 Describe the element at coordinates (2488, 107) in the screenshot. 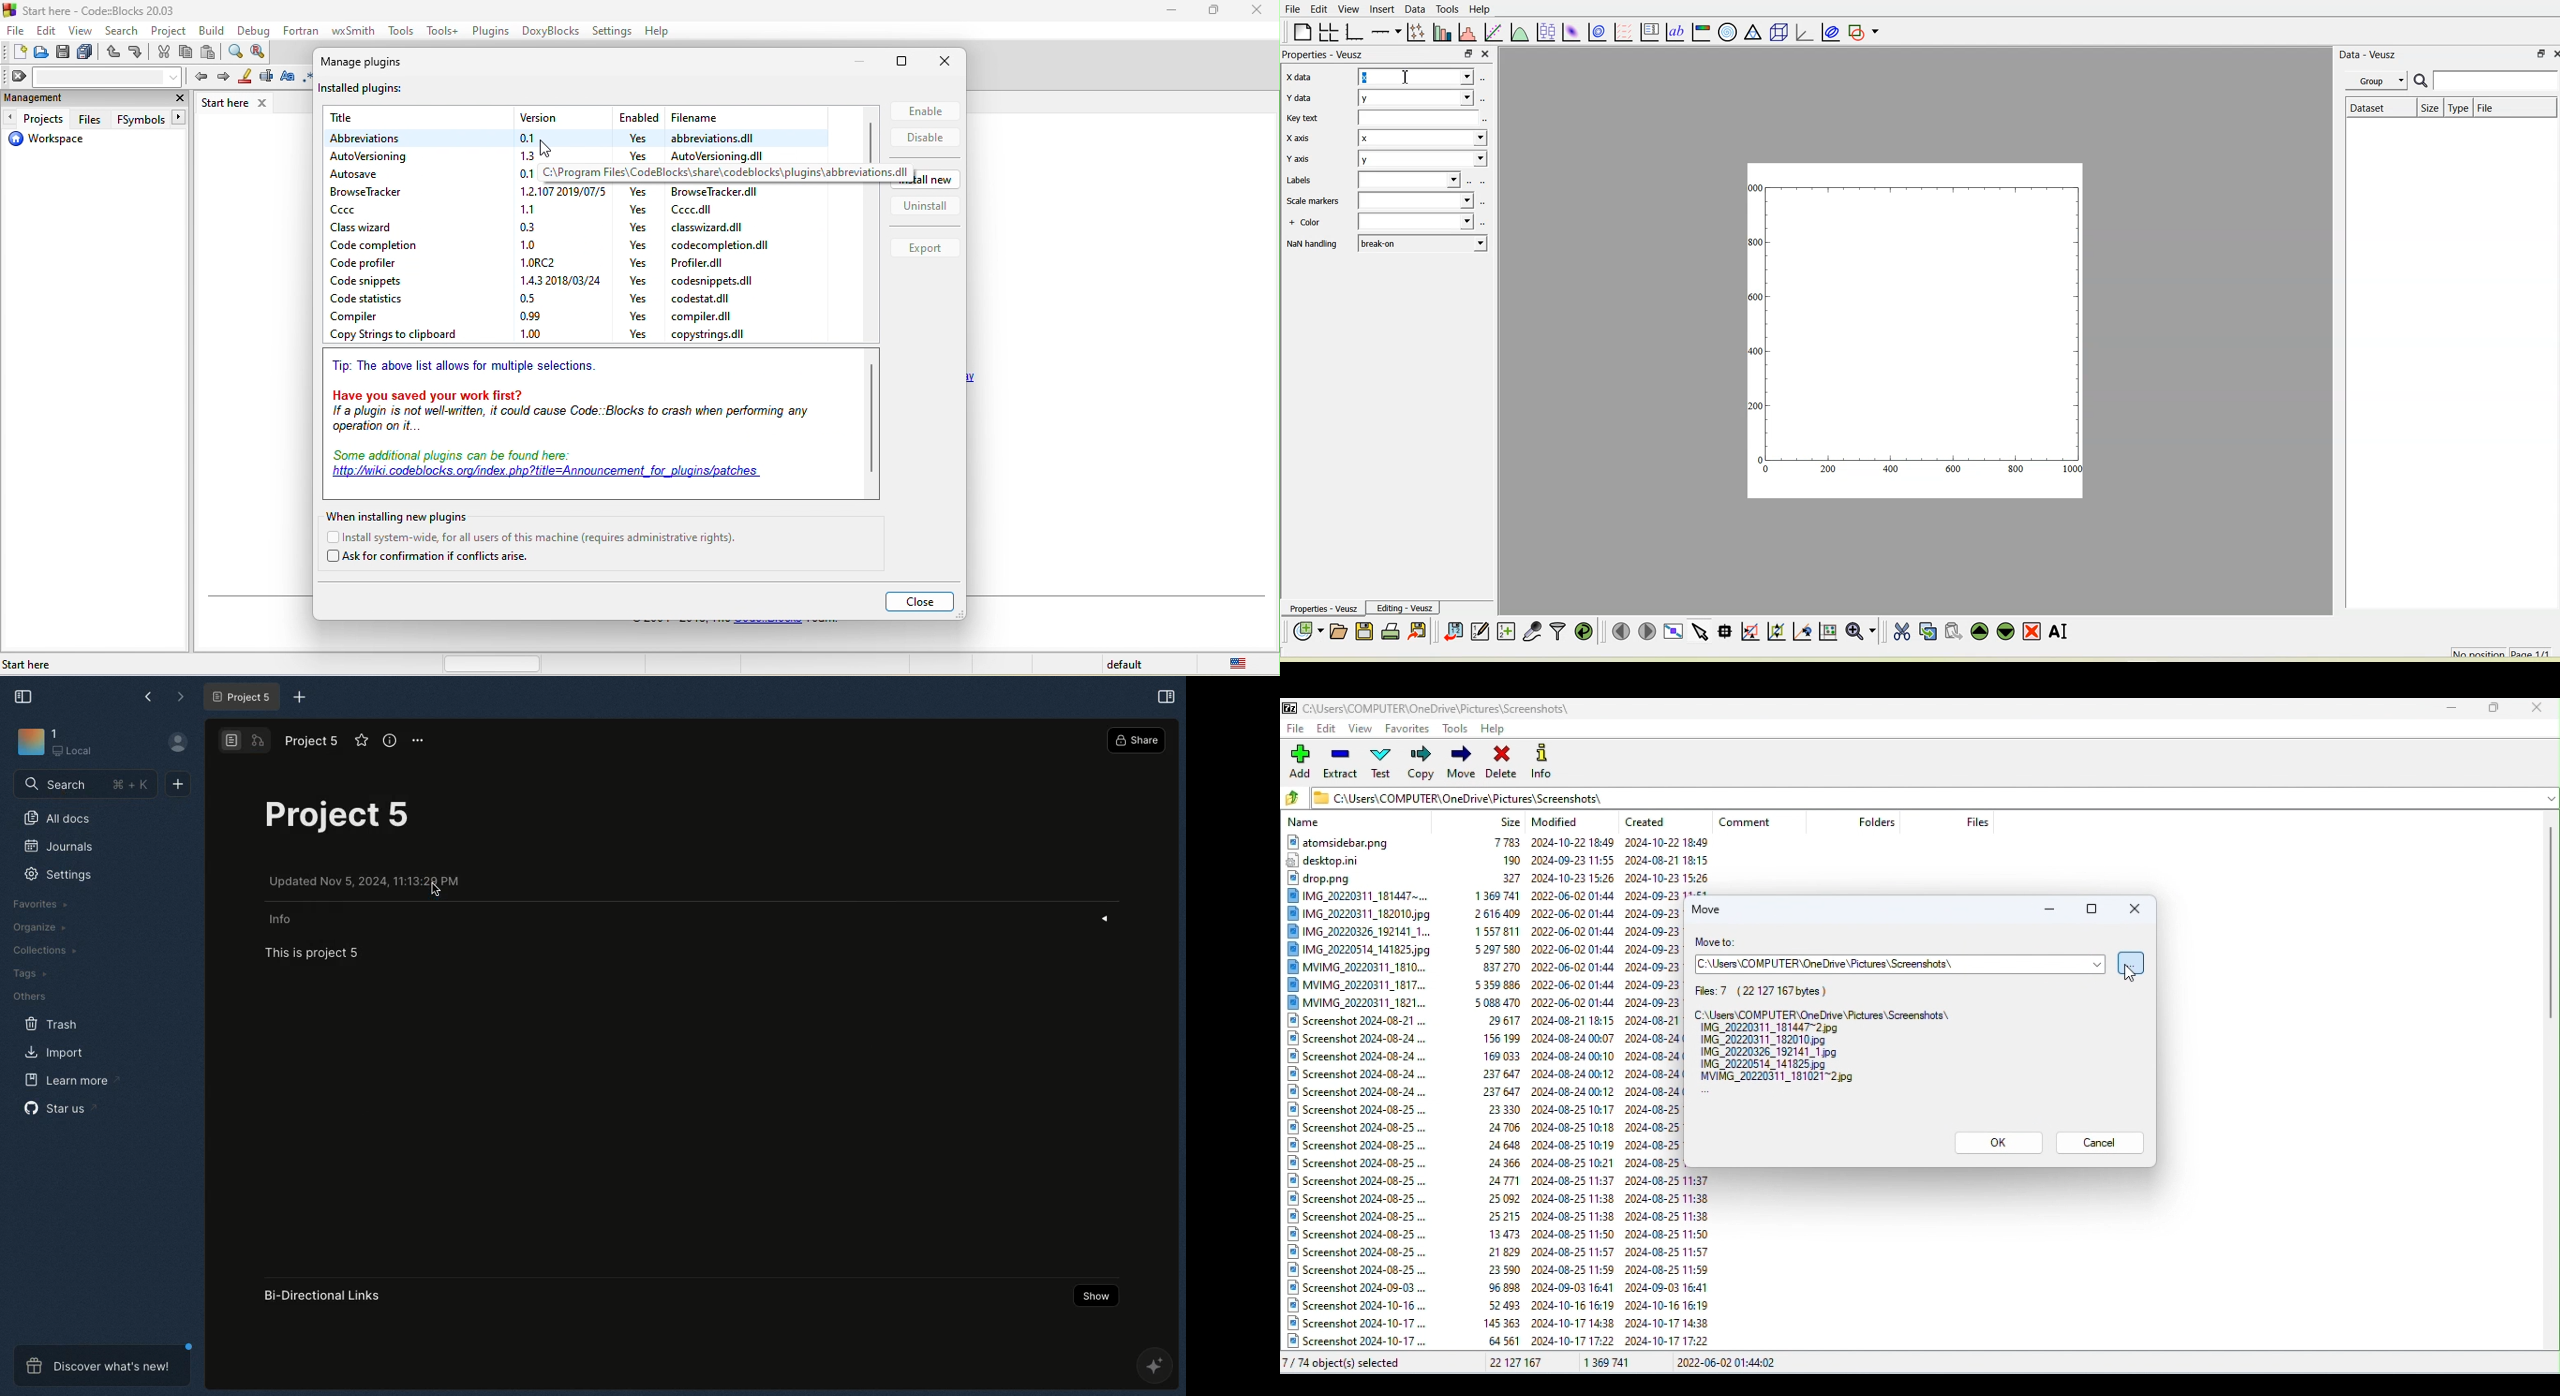

I see `File` at that location.